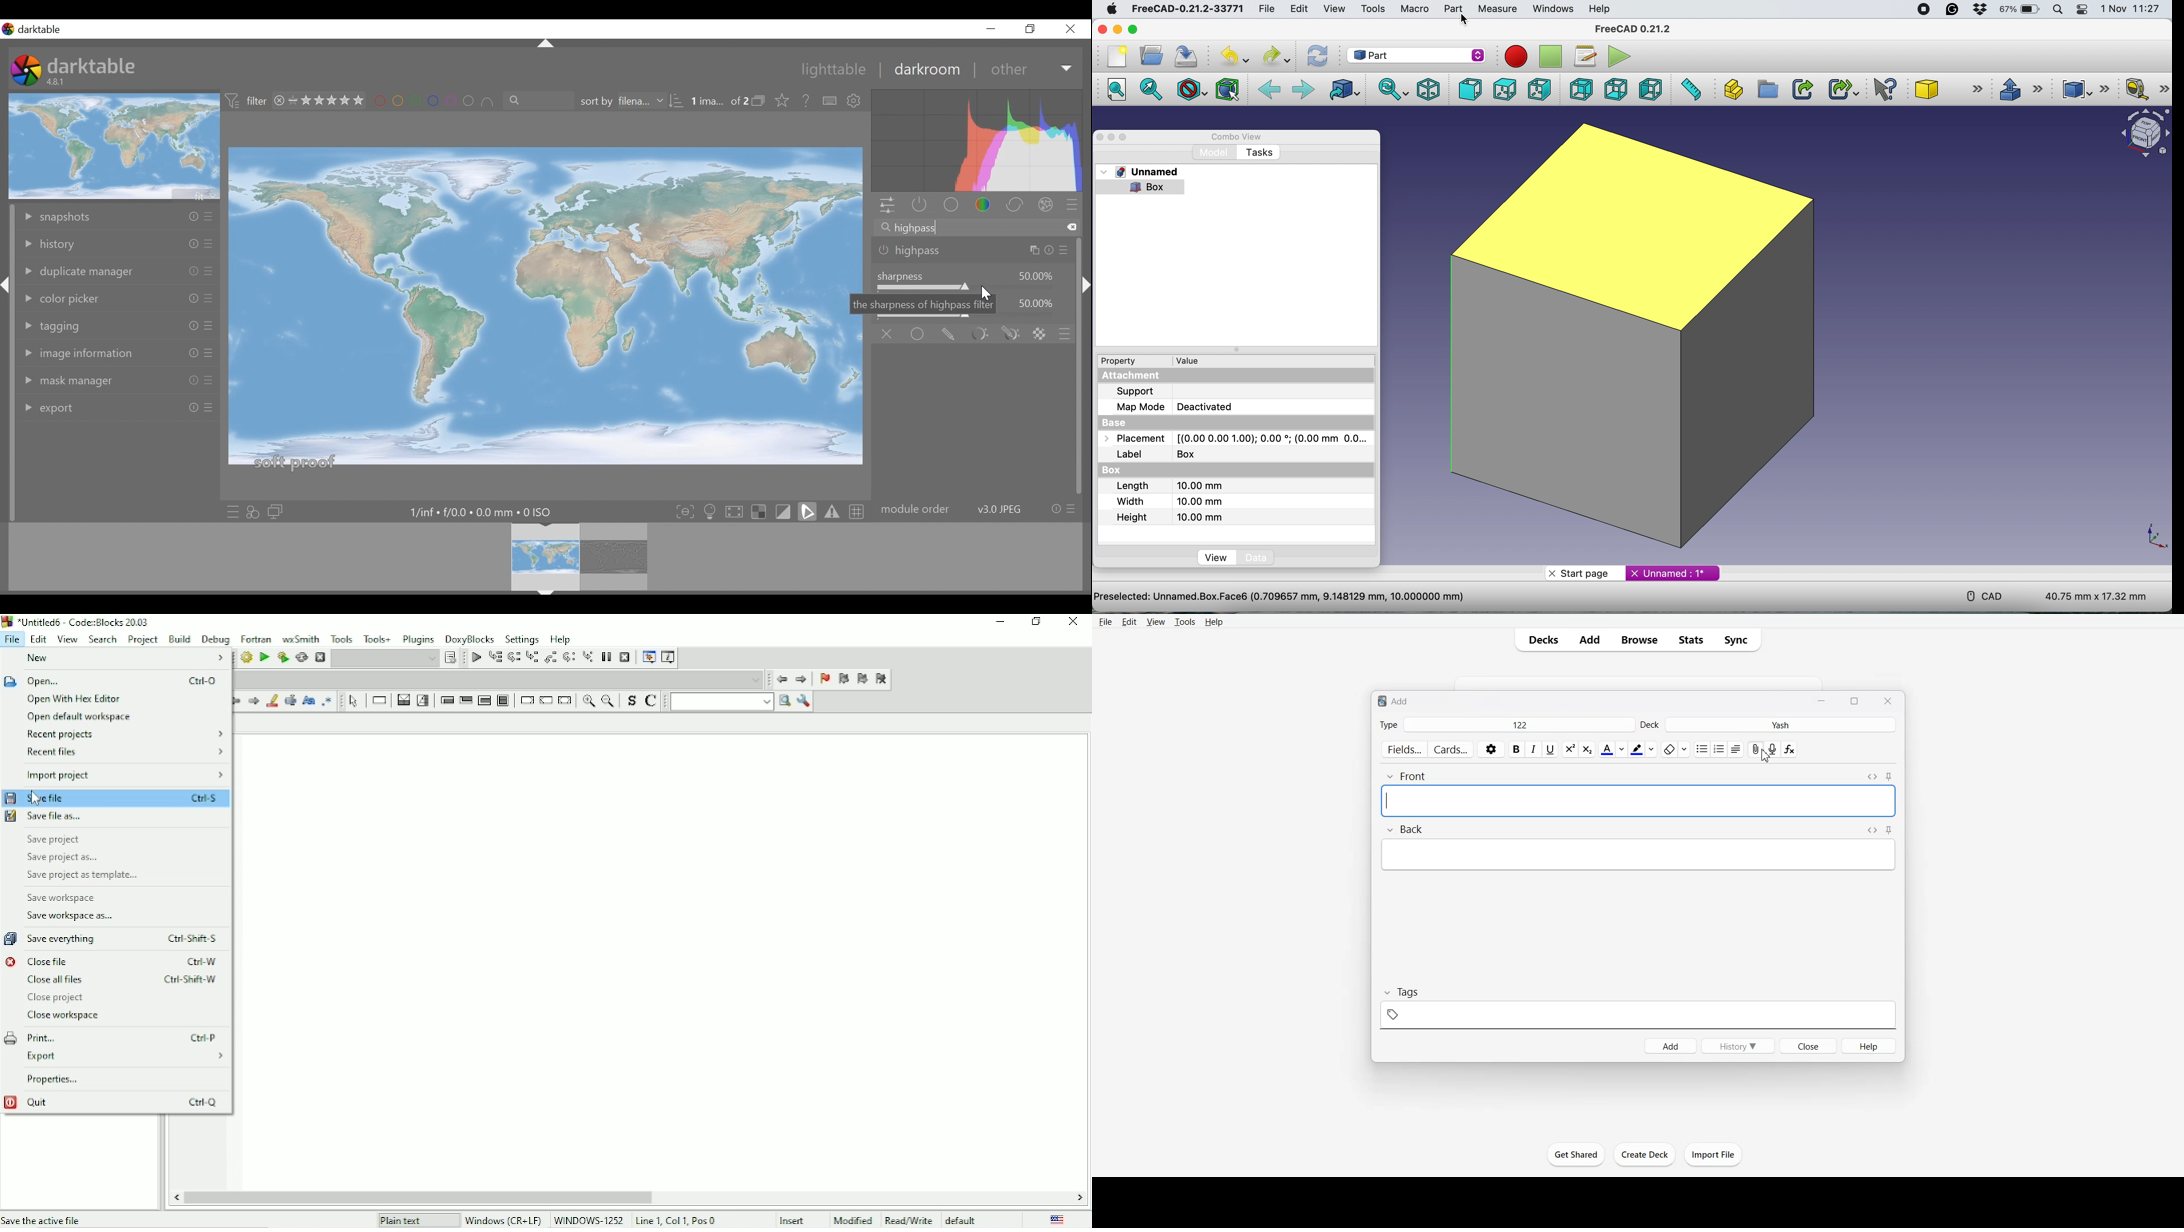  What do you see at coordinates (889, 334) in the screenshot?
I see `off` at bounding box center [889, 334].